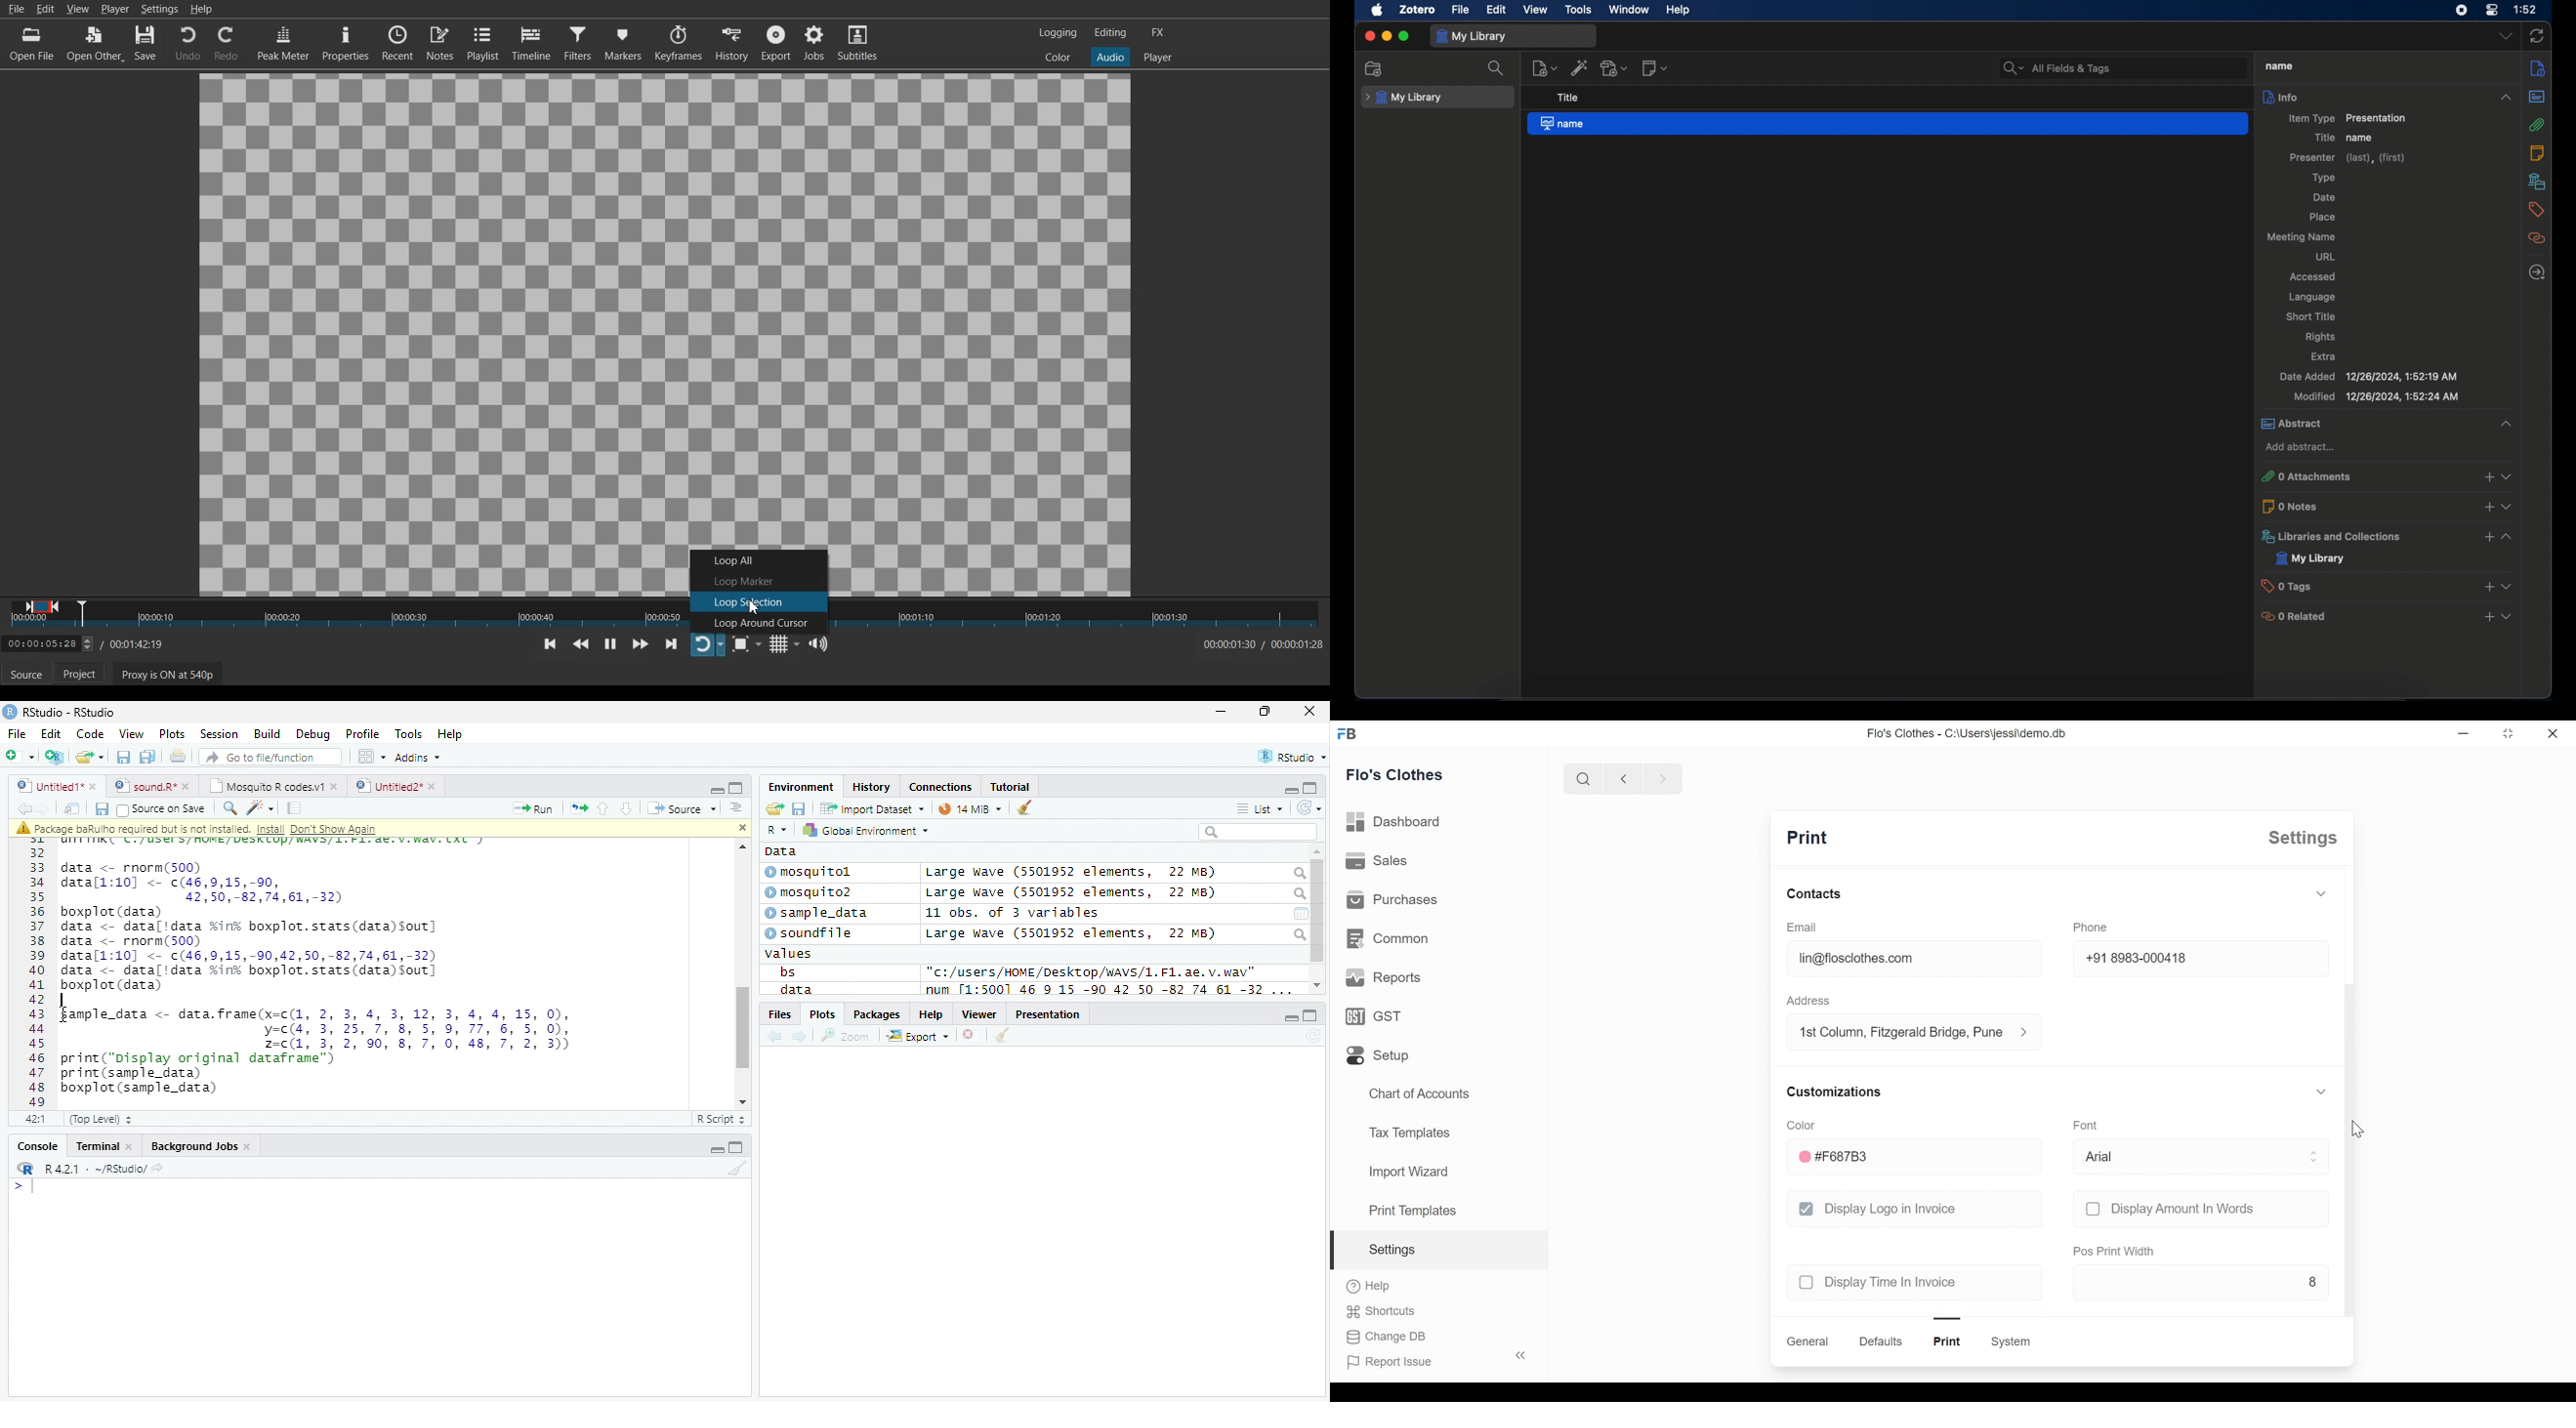 This screenshot has height=1428, width=2576. Describe the element at coordinates (2537, 153) in the screenshot. I see `notes` at that location.